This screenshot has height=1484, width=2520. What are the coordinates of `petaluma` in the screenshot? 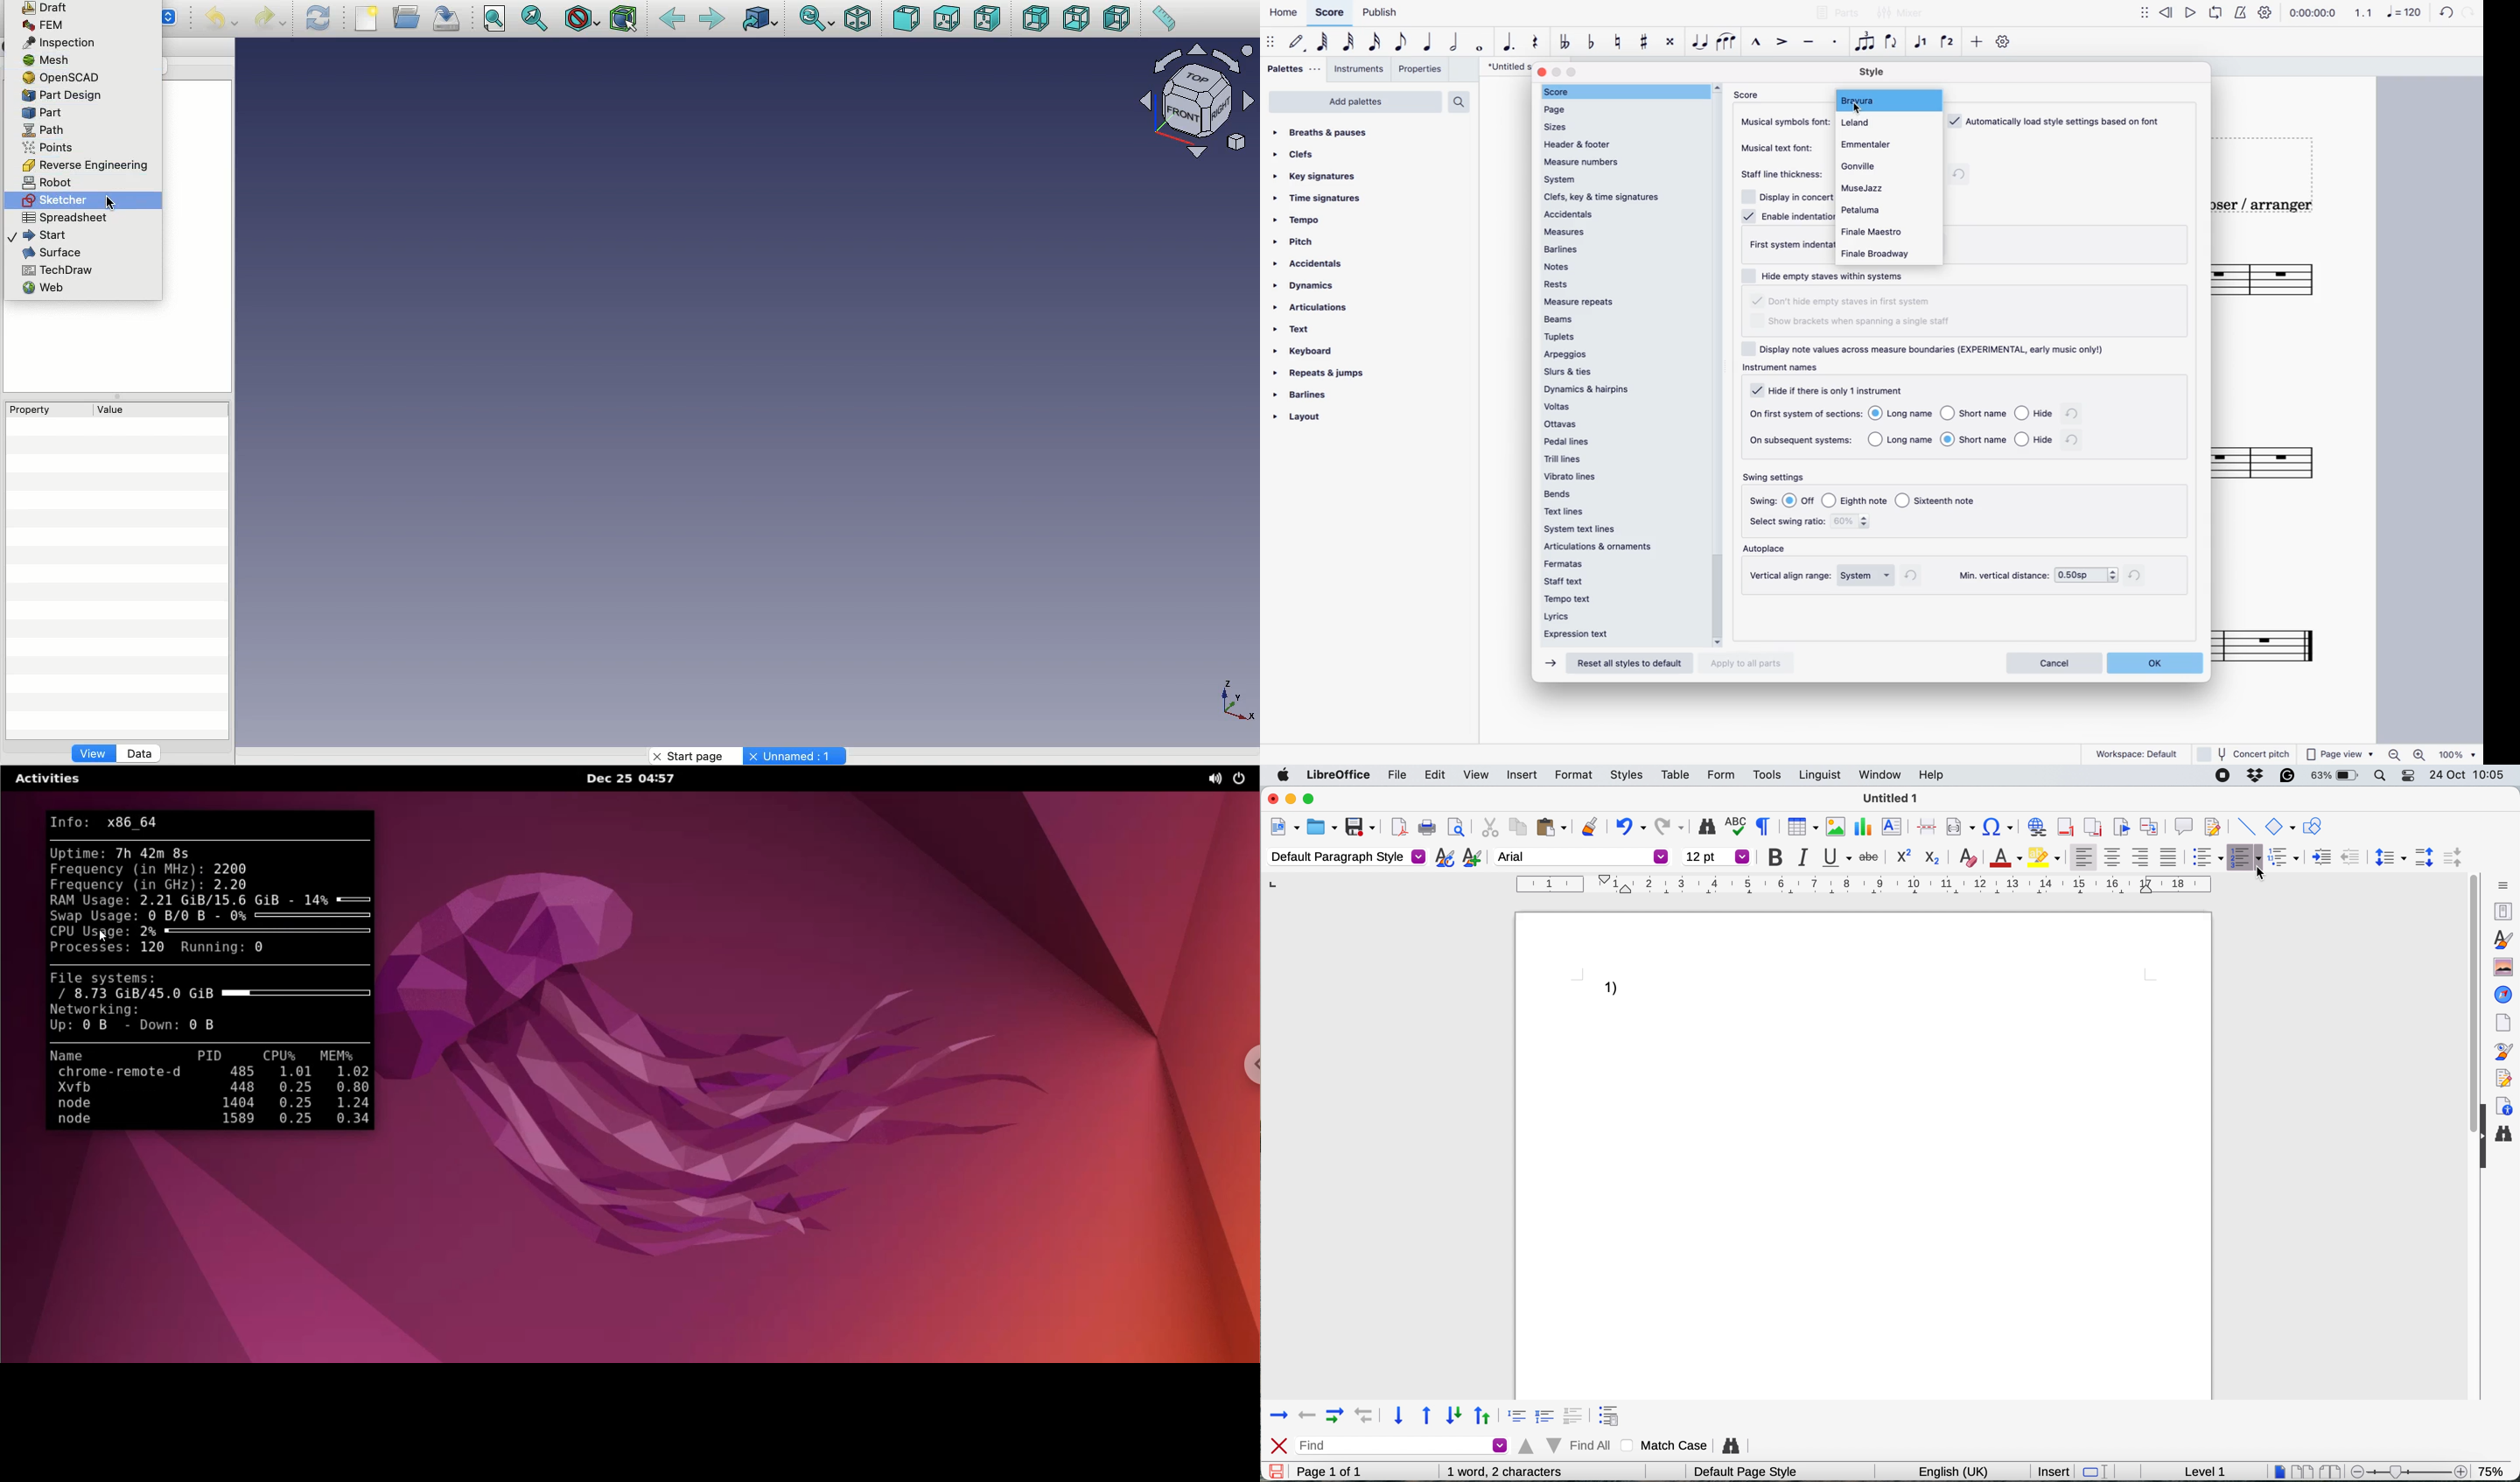 It's located at (1875, 209).